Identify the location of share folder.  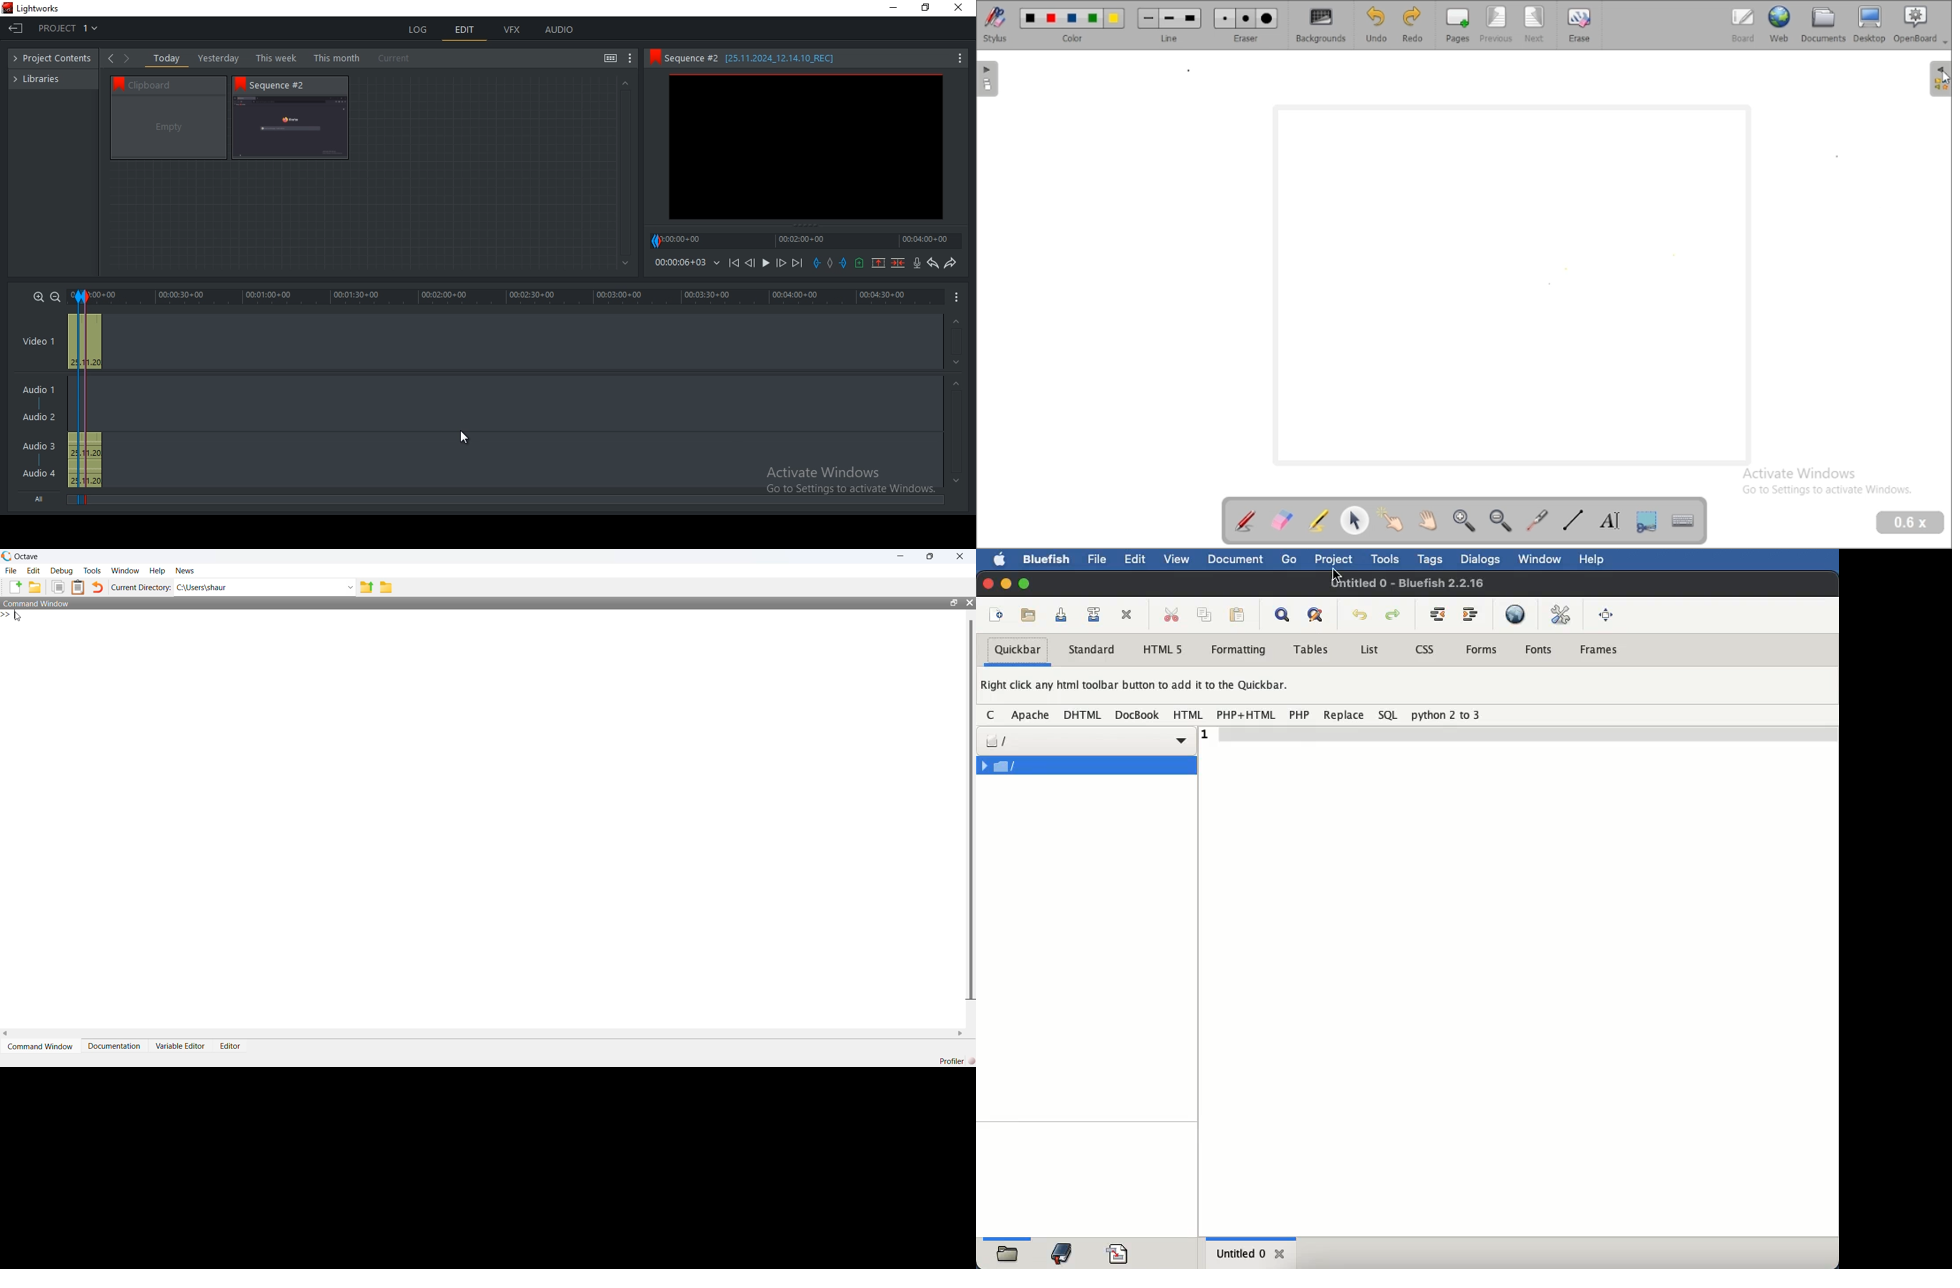
(366, 587).